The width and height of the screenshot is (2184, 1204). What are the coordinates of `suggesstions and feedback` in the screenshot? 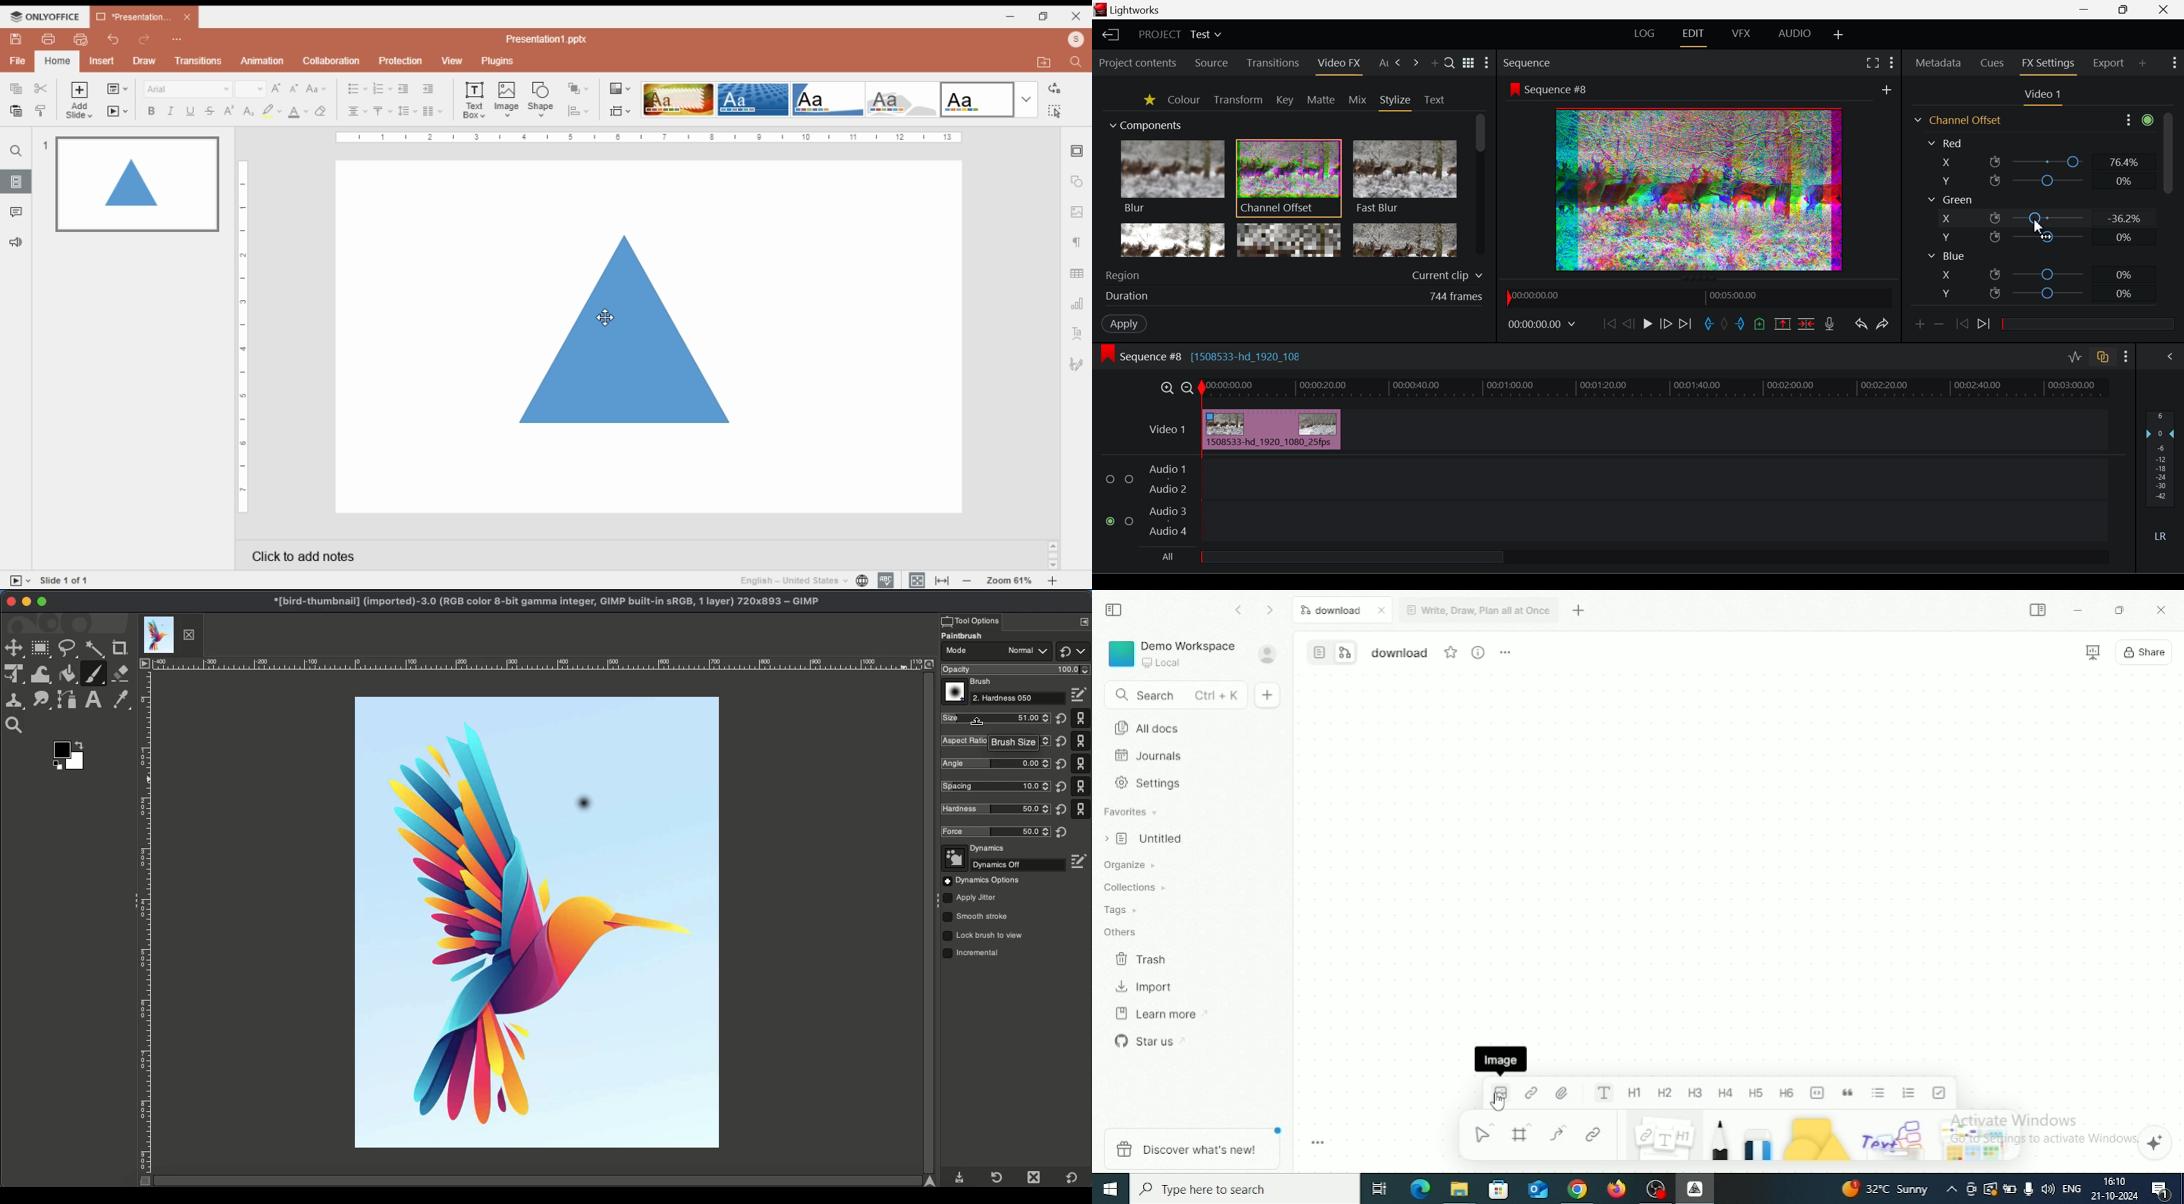 It's located at (17, 243).